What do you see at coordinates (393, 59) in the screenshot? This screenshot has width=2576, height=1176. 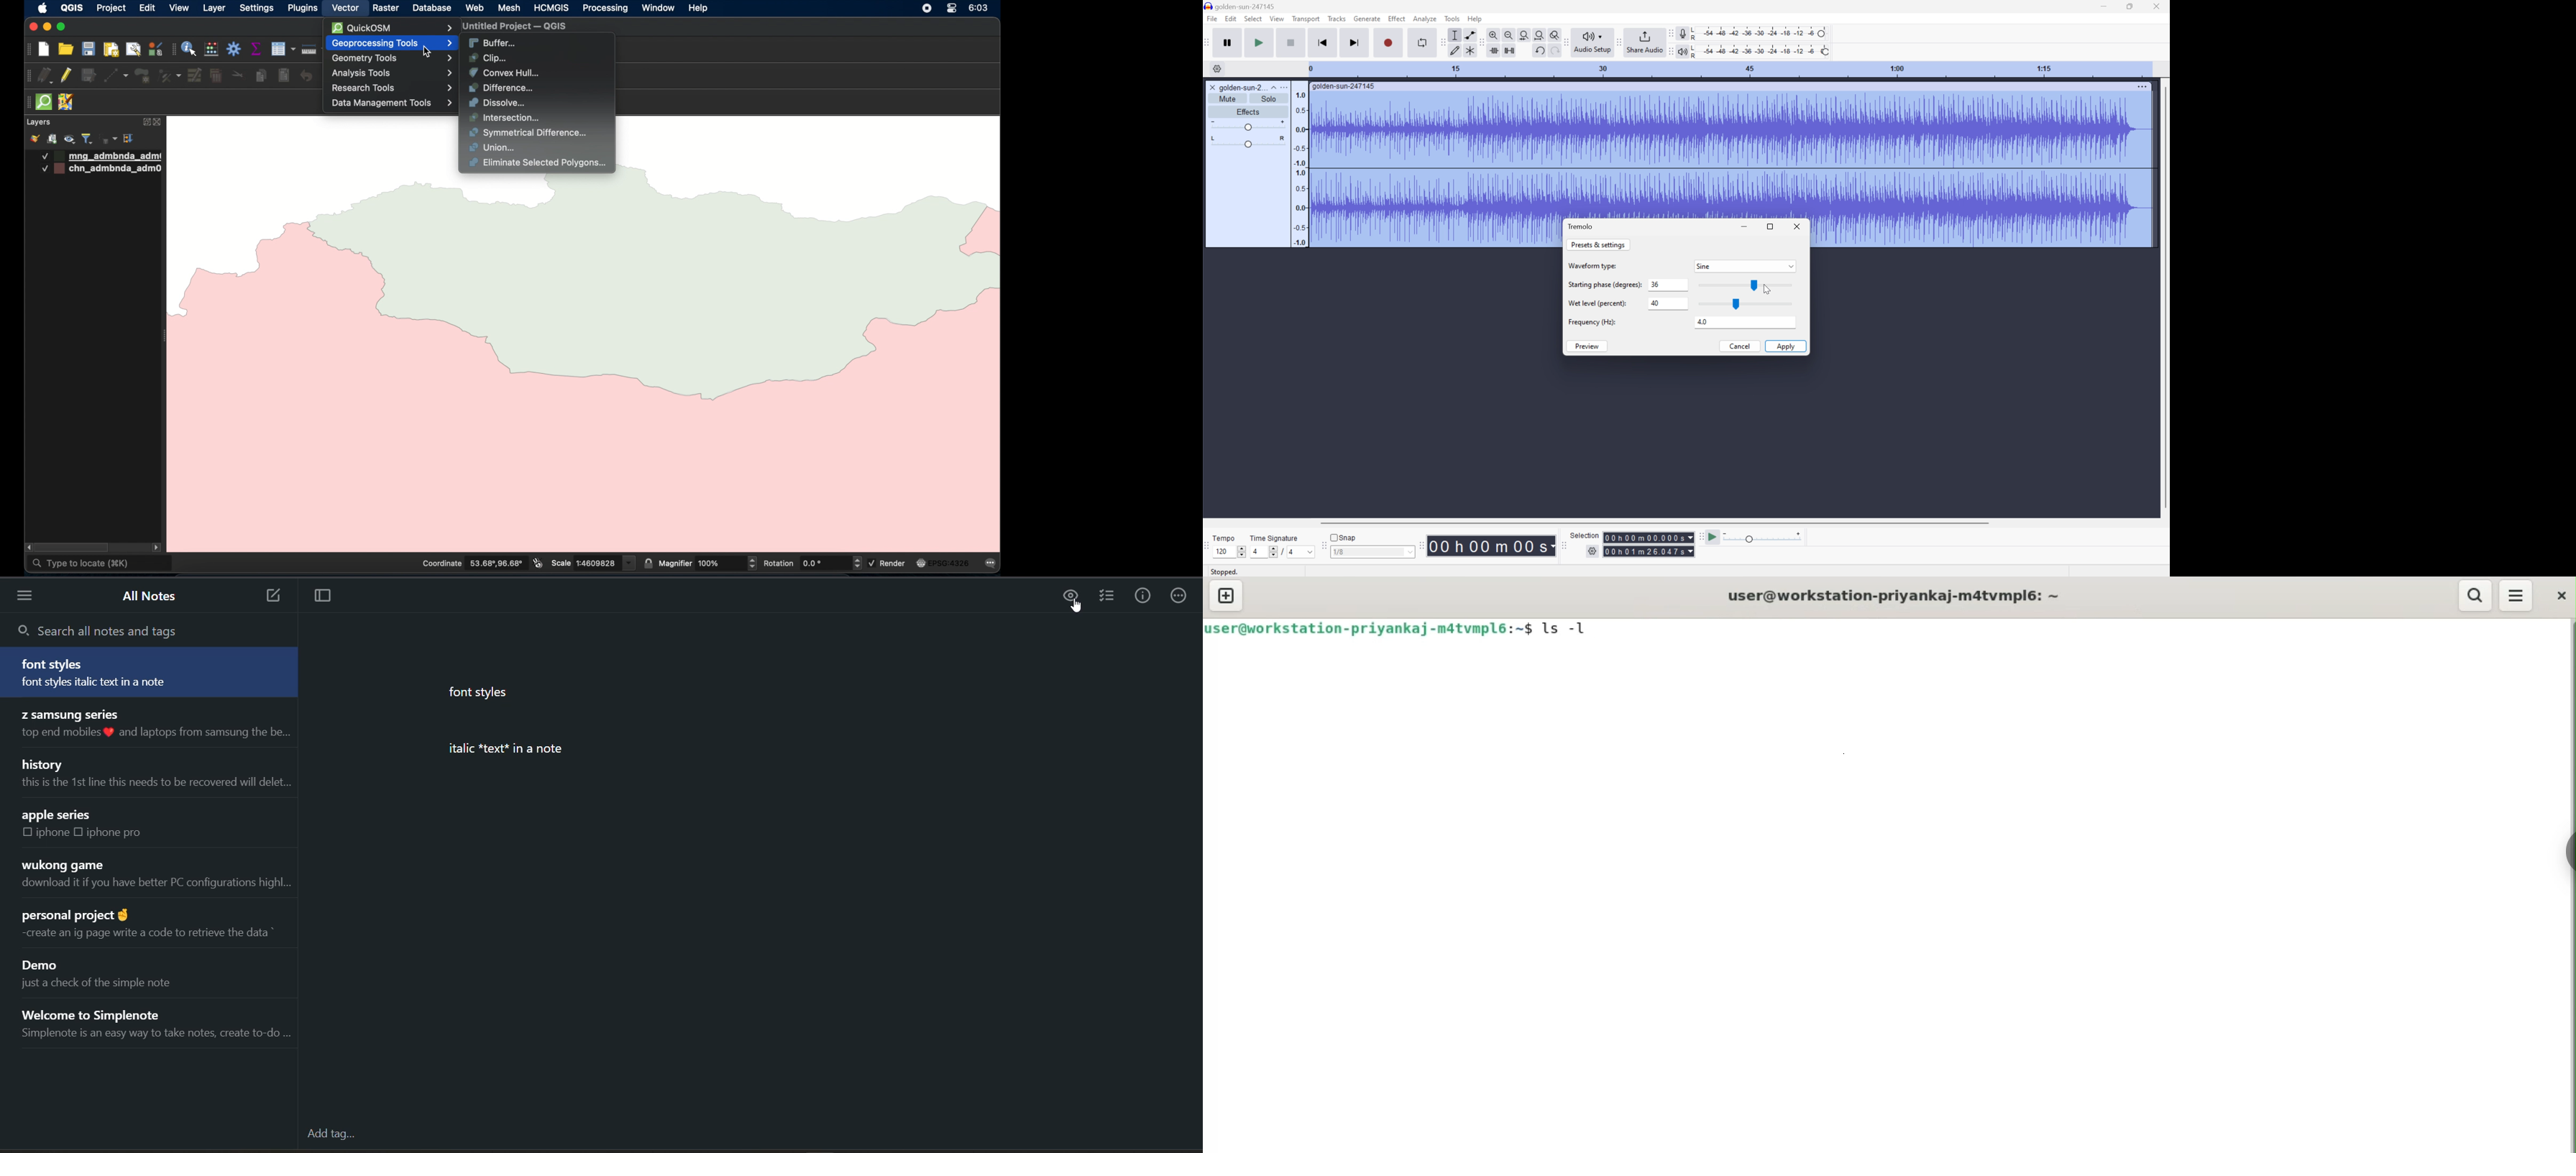 I see `geometry tools` at bounding box center [393, 59].